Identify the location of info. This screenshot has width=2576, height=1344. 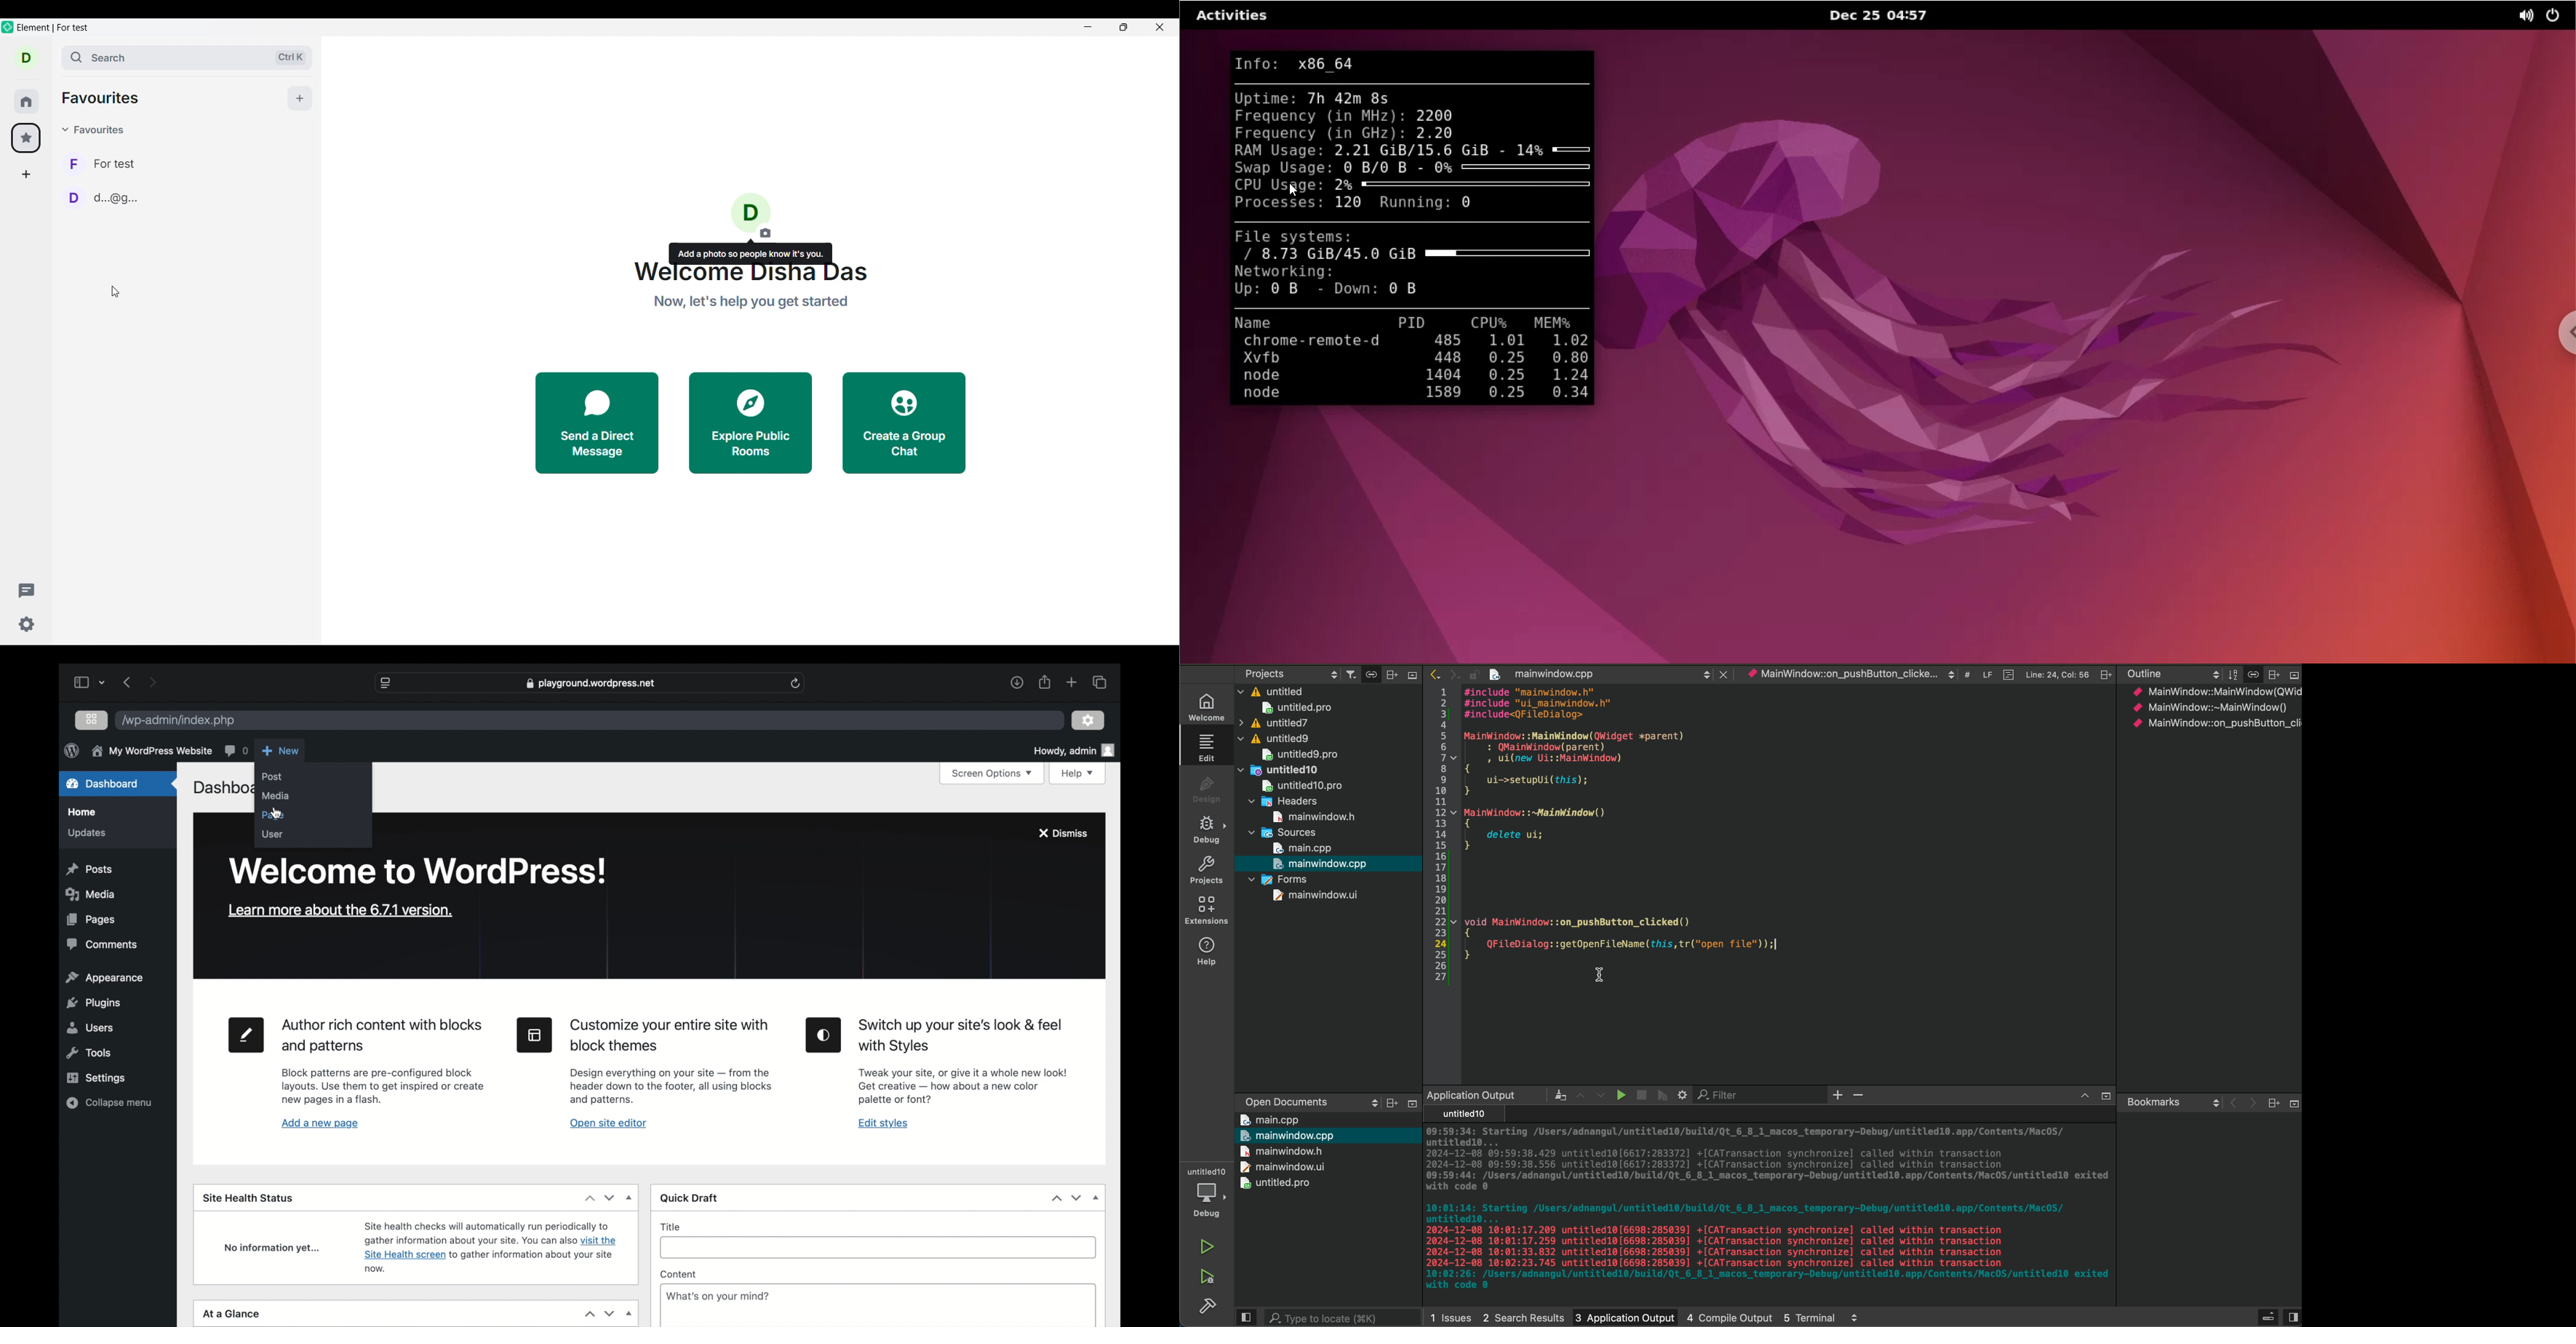
(491, 1246).